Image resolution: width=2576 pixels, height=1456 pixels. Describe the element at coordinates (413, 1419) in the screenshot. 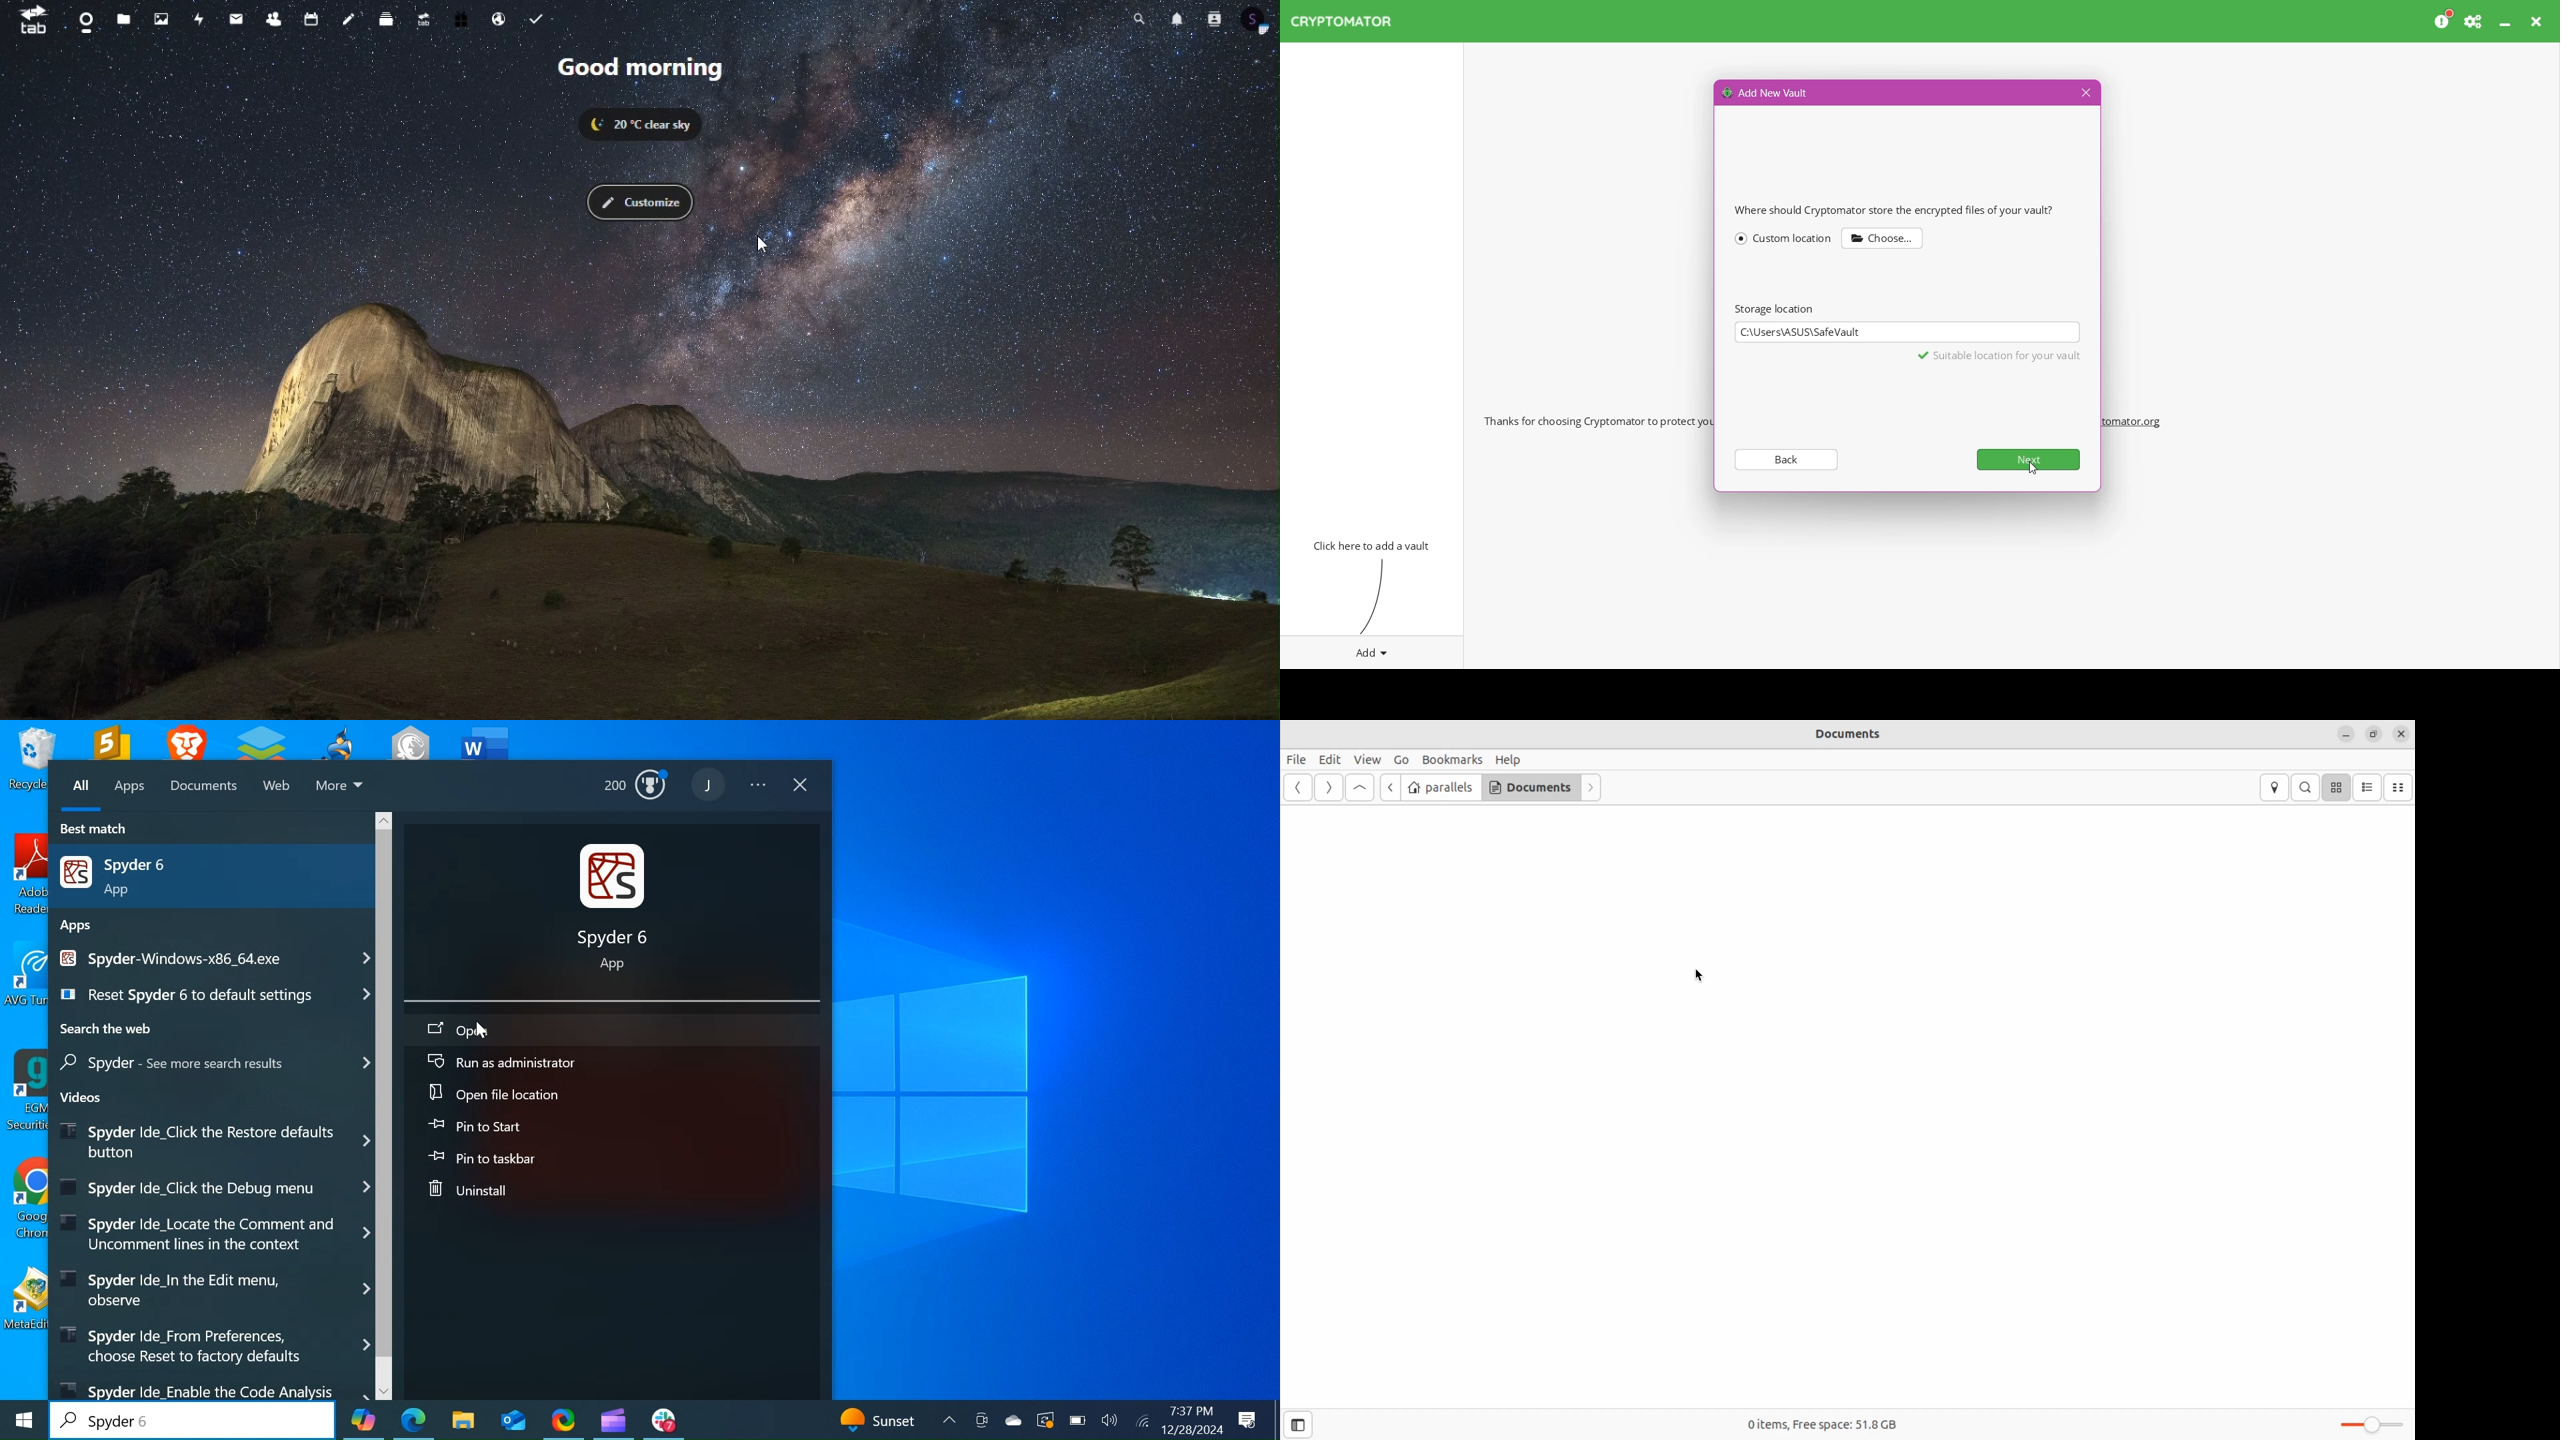

I see `Microsoft Edge` at that location.